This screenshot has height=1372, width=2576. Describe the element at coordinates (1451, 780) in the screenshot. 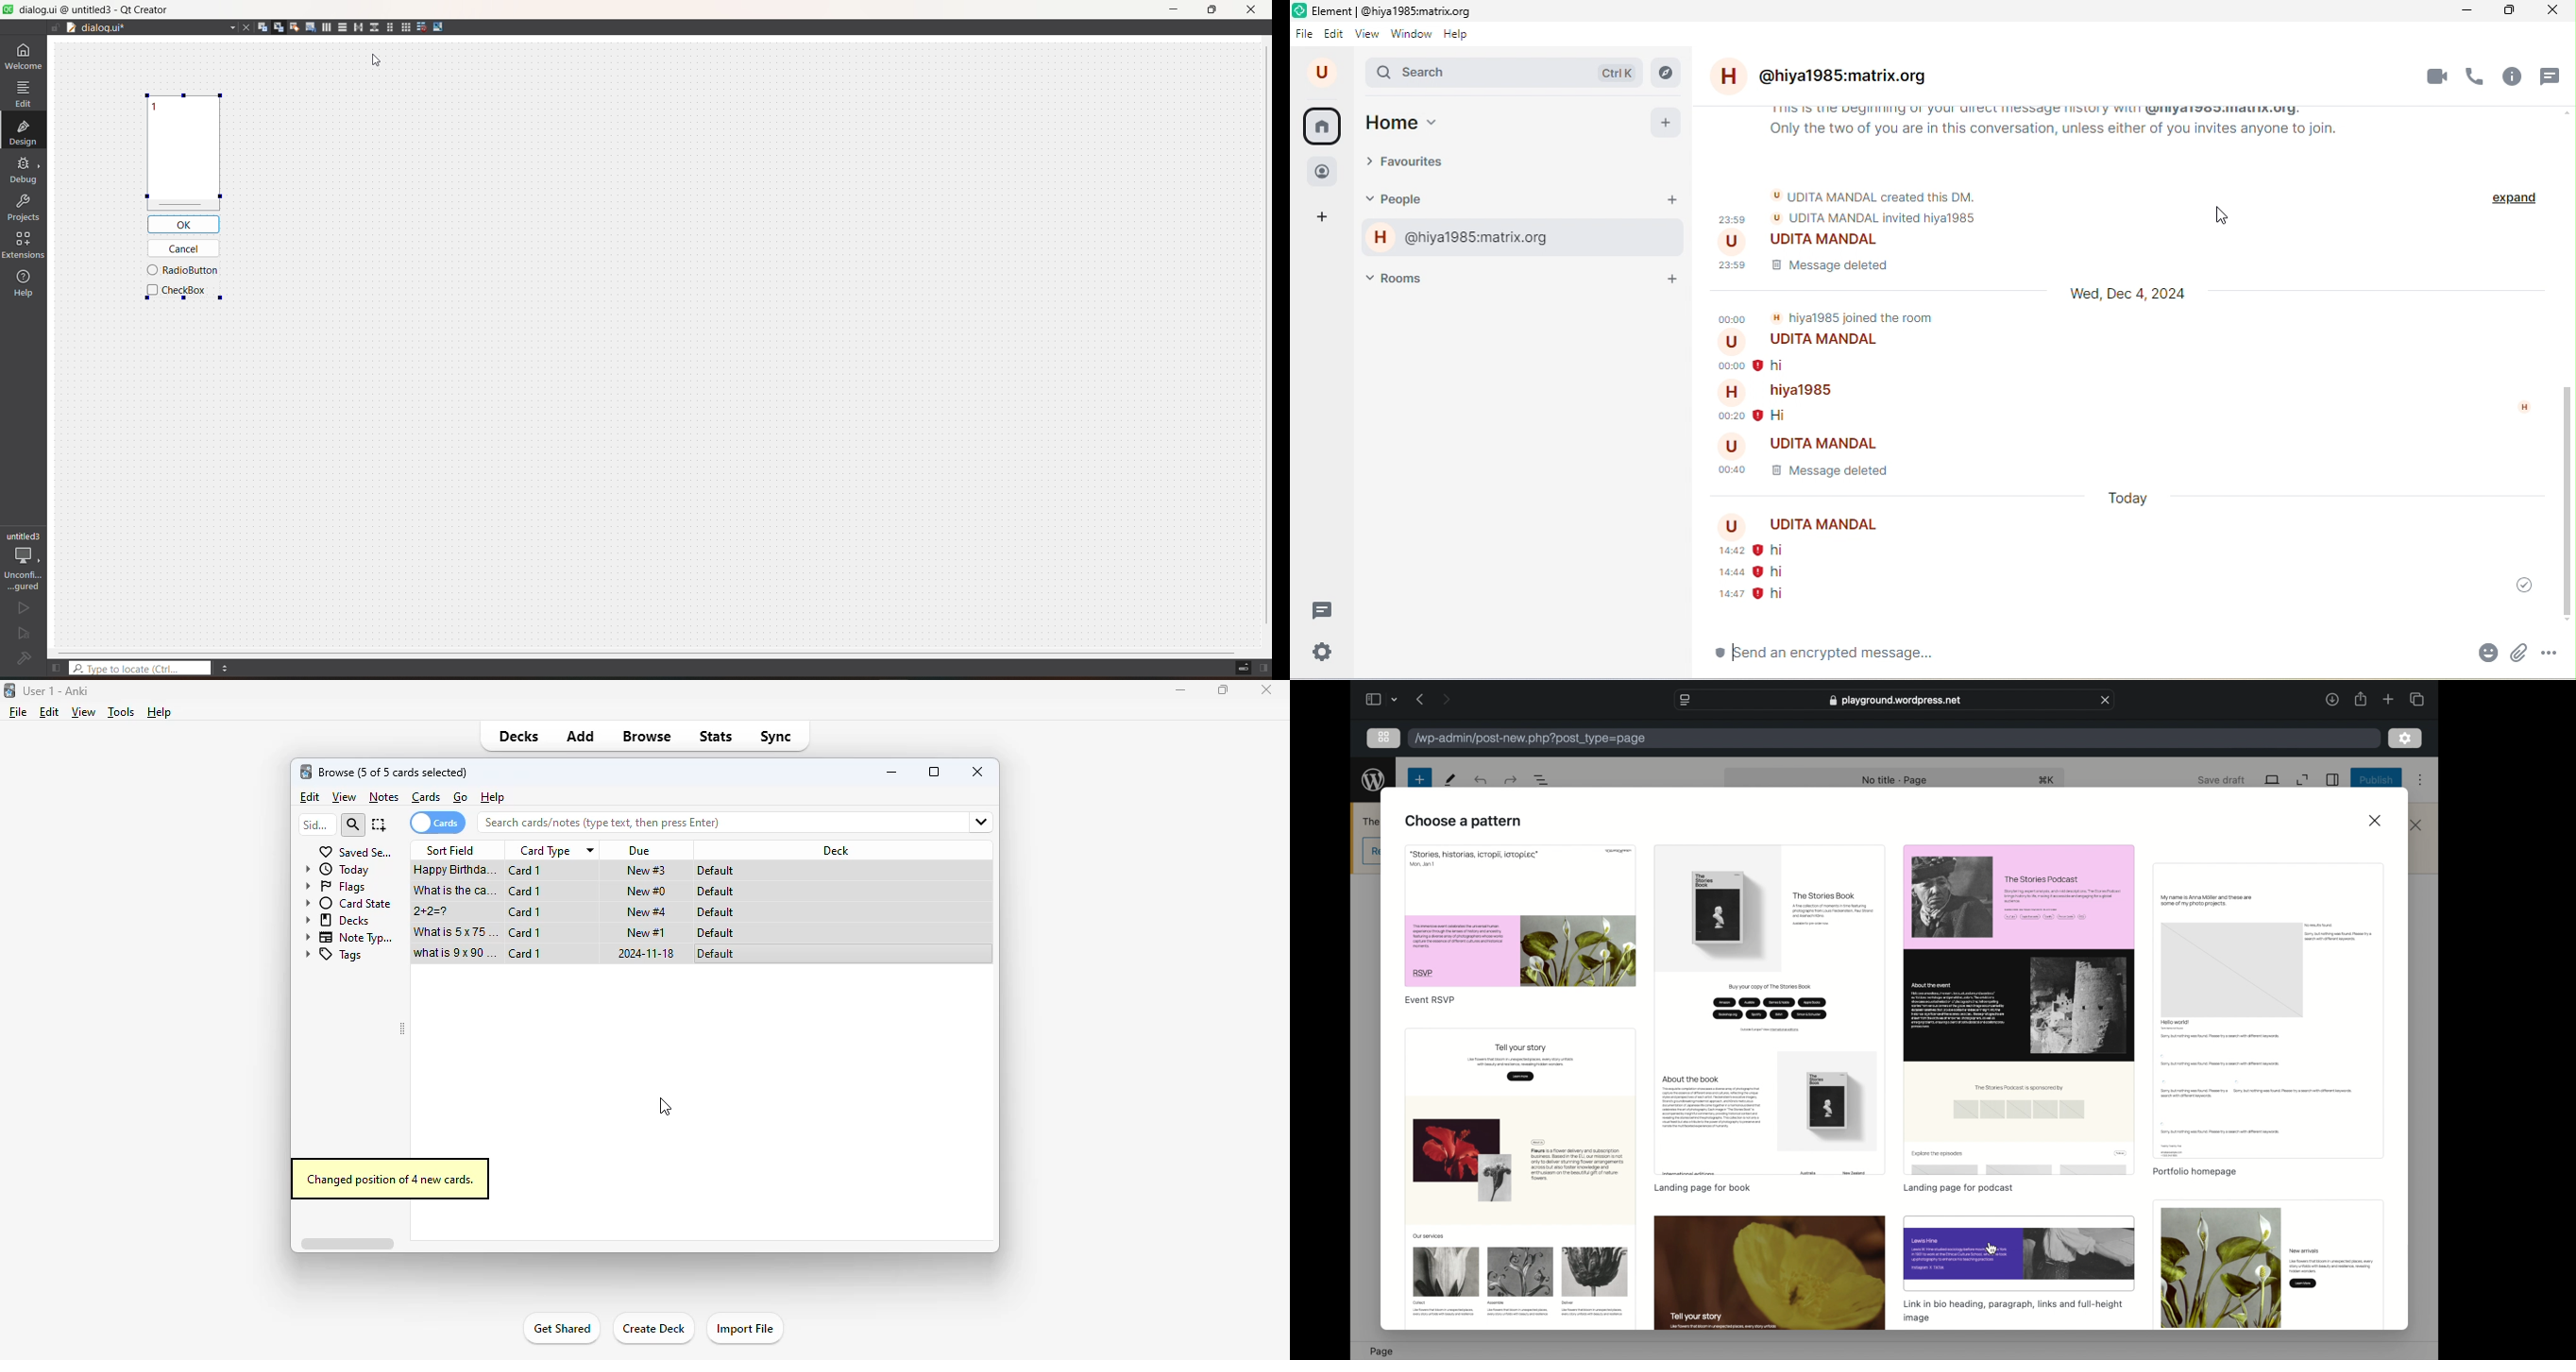

I see `edit` at that location.